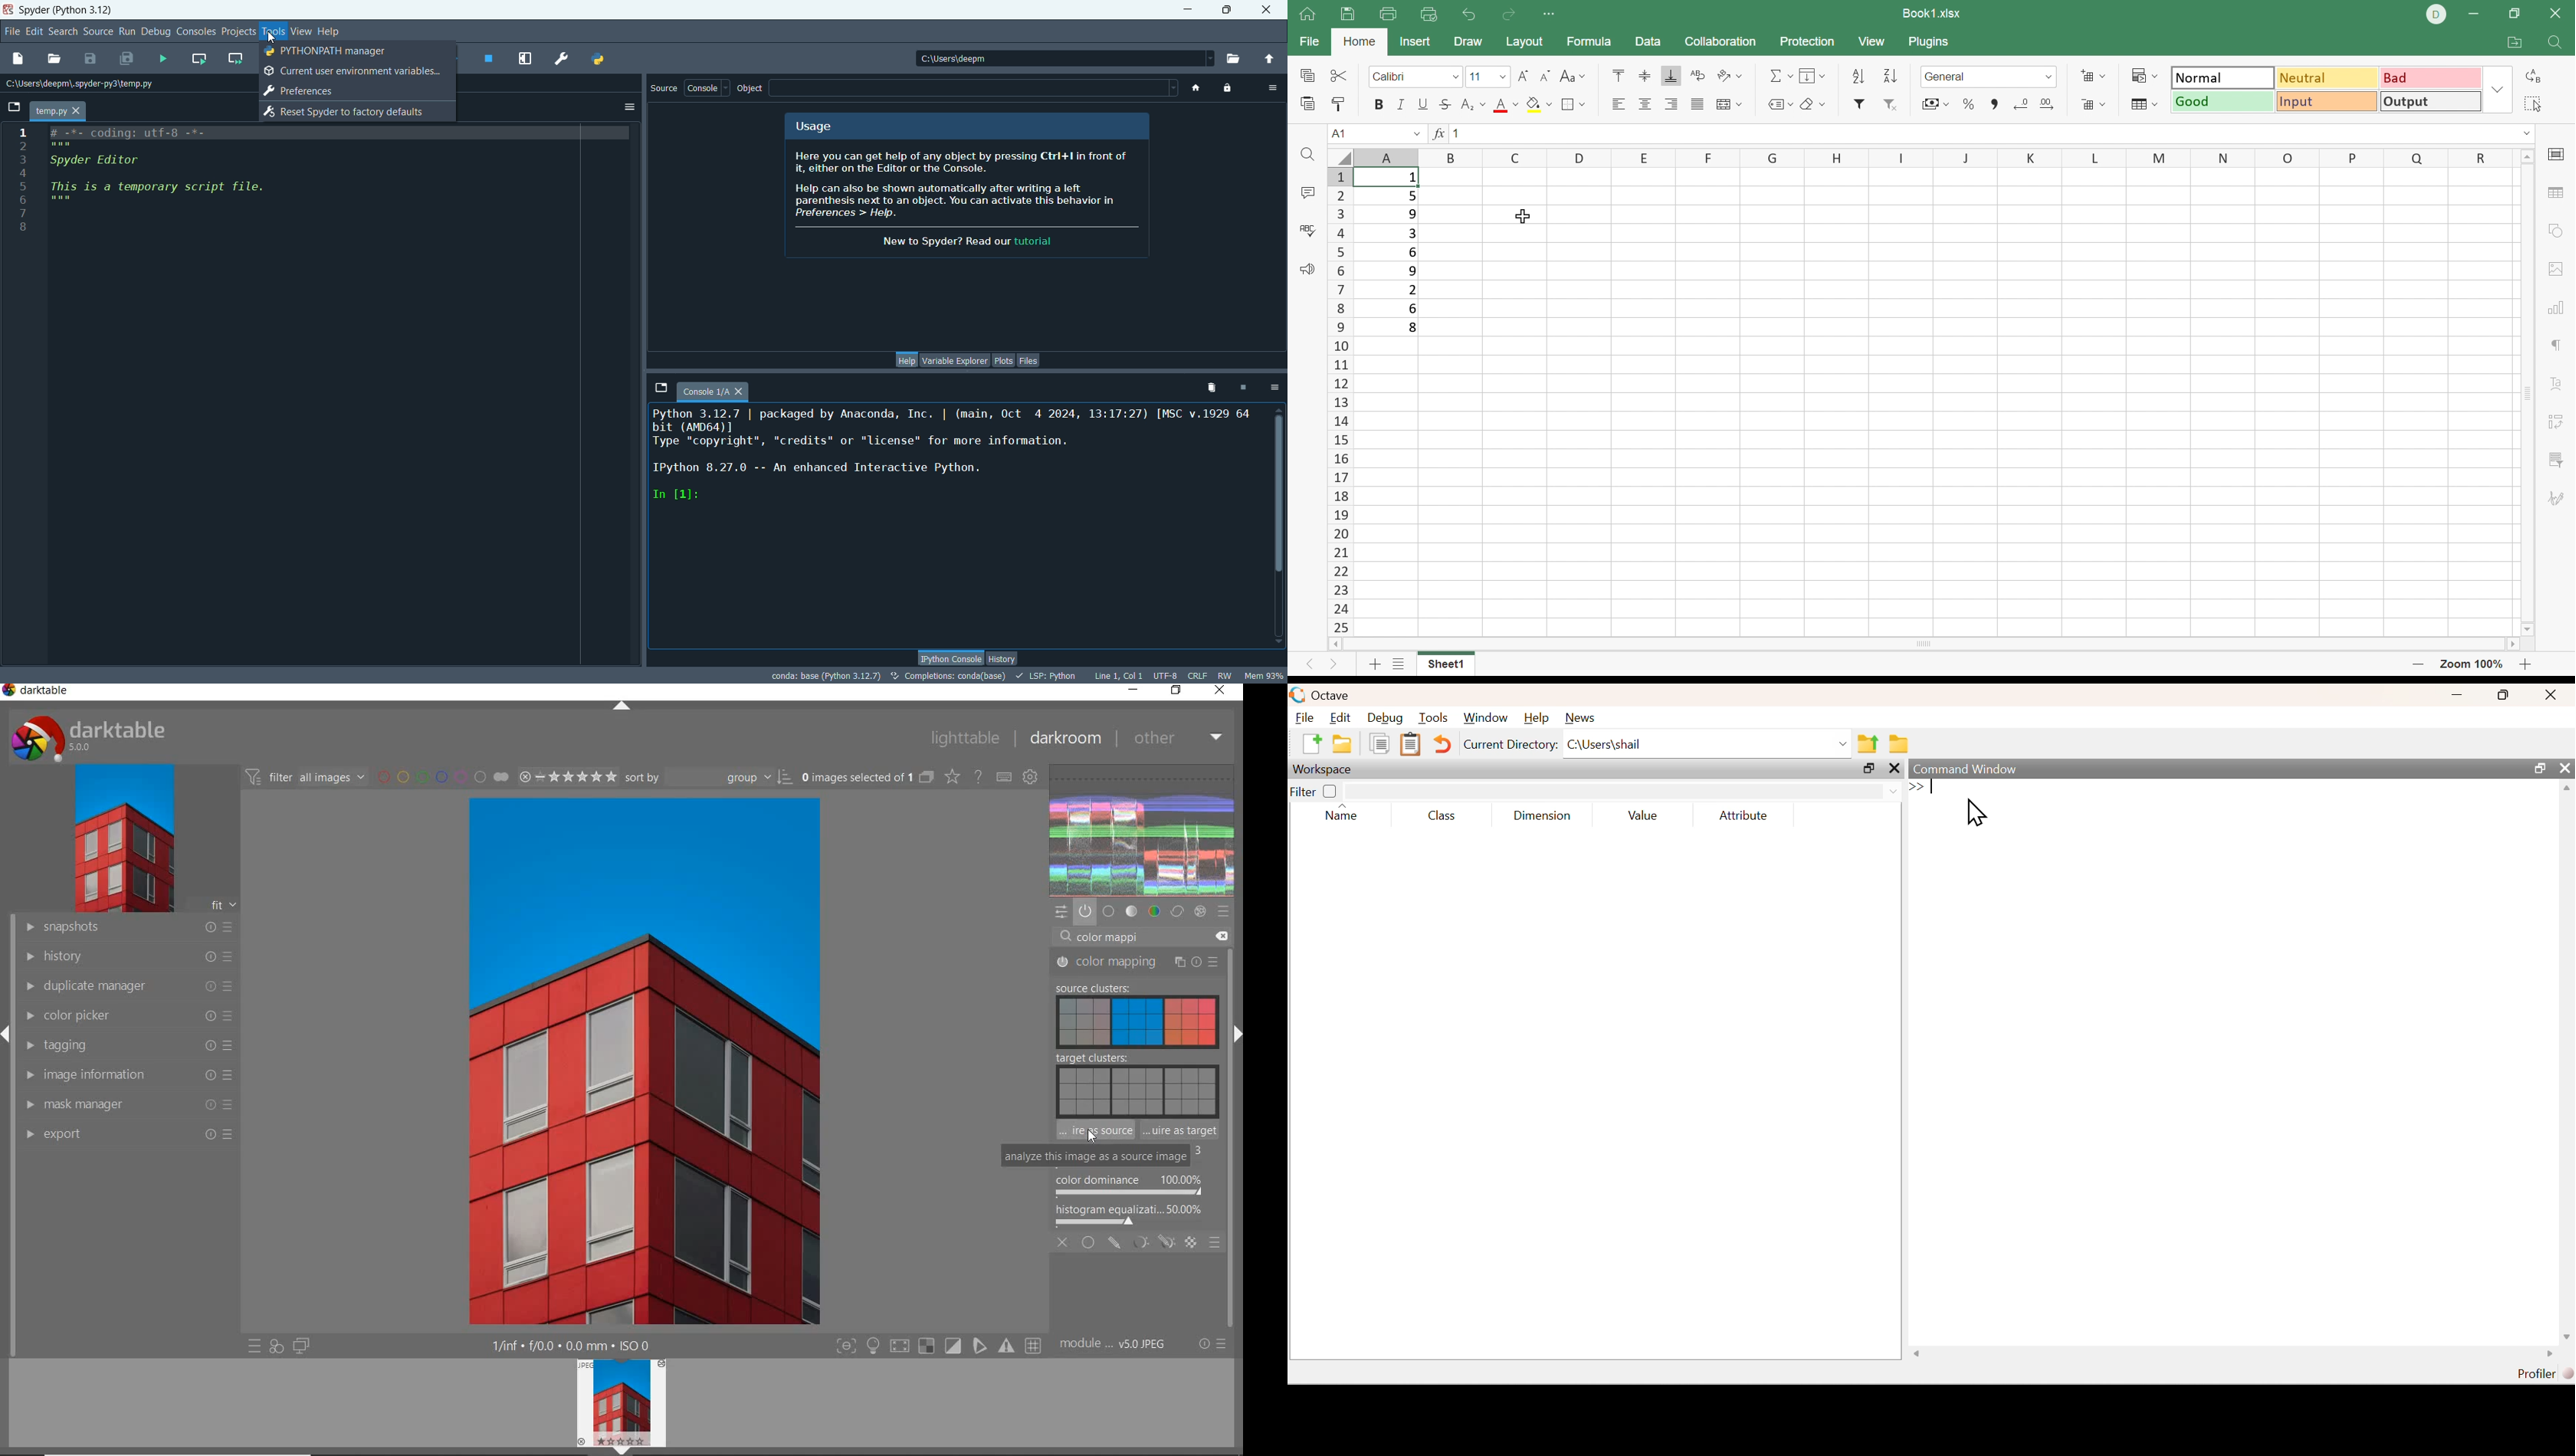 The image size is (2576, 1456). Describe the element at coordinates (1817, 105) in the screenshot. I see `Clear` at that location.